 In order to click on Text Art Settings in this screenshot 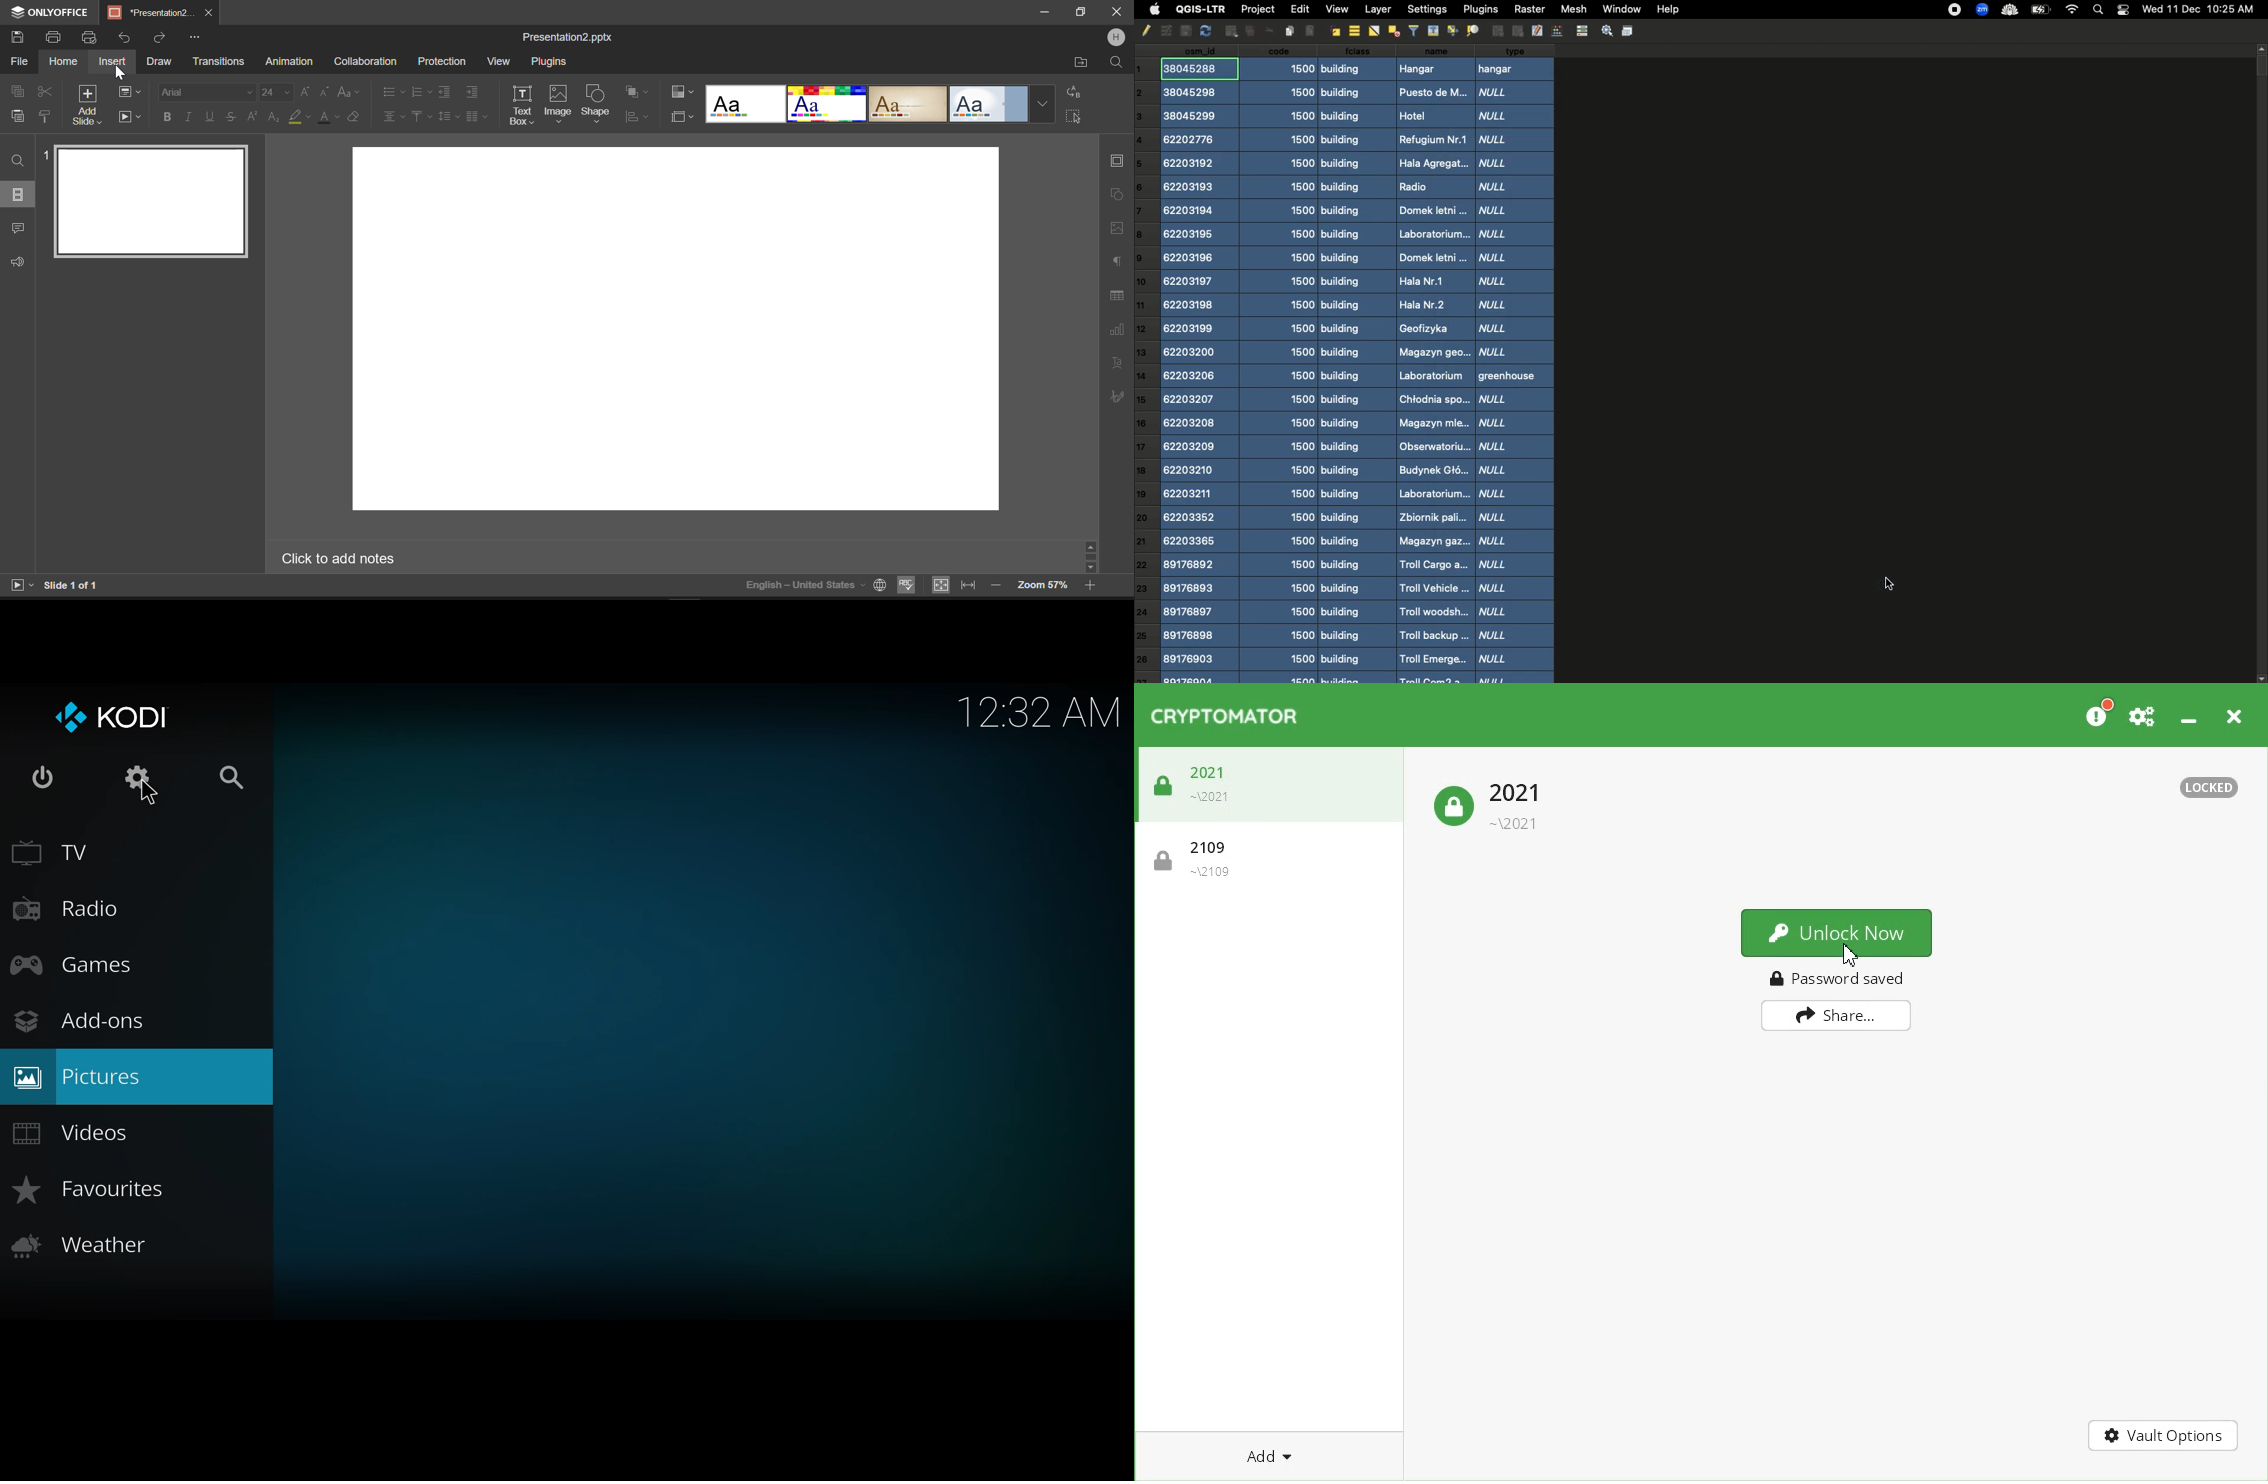, I will do `click(1116, 364)`.